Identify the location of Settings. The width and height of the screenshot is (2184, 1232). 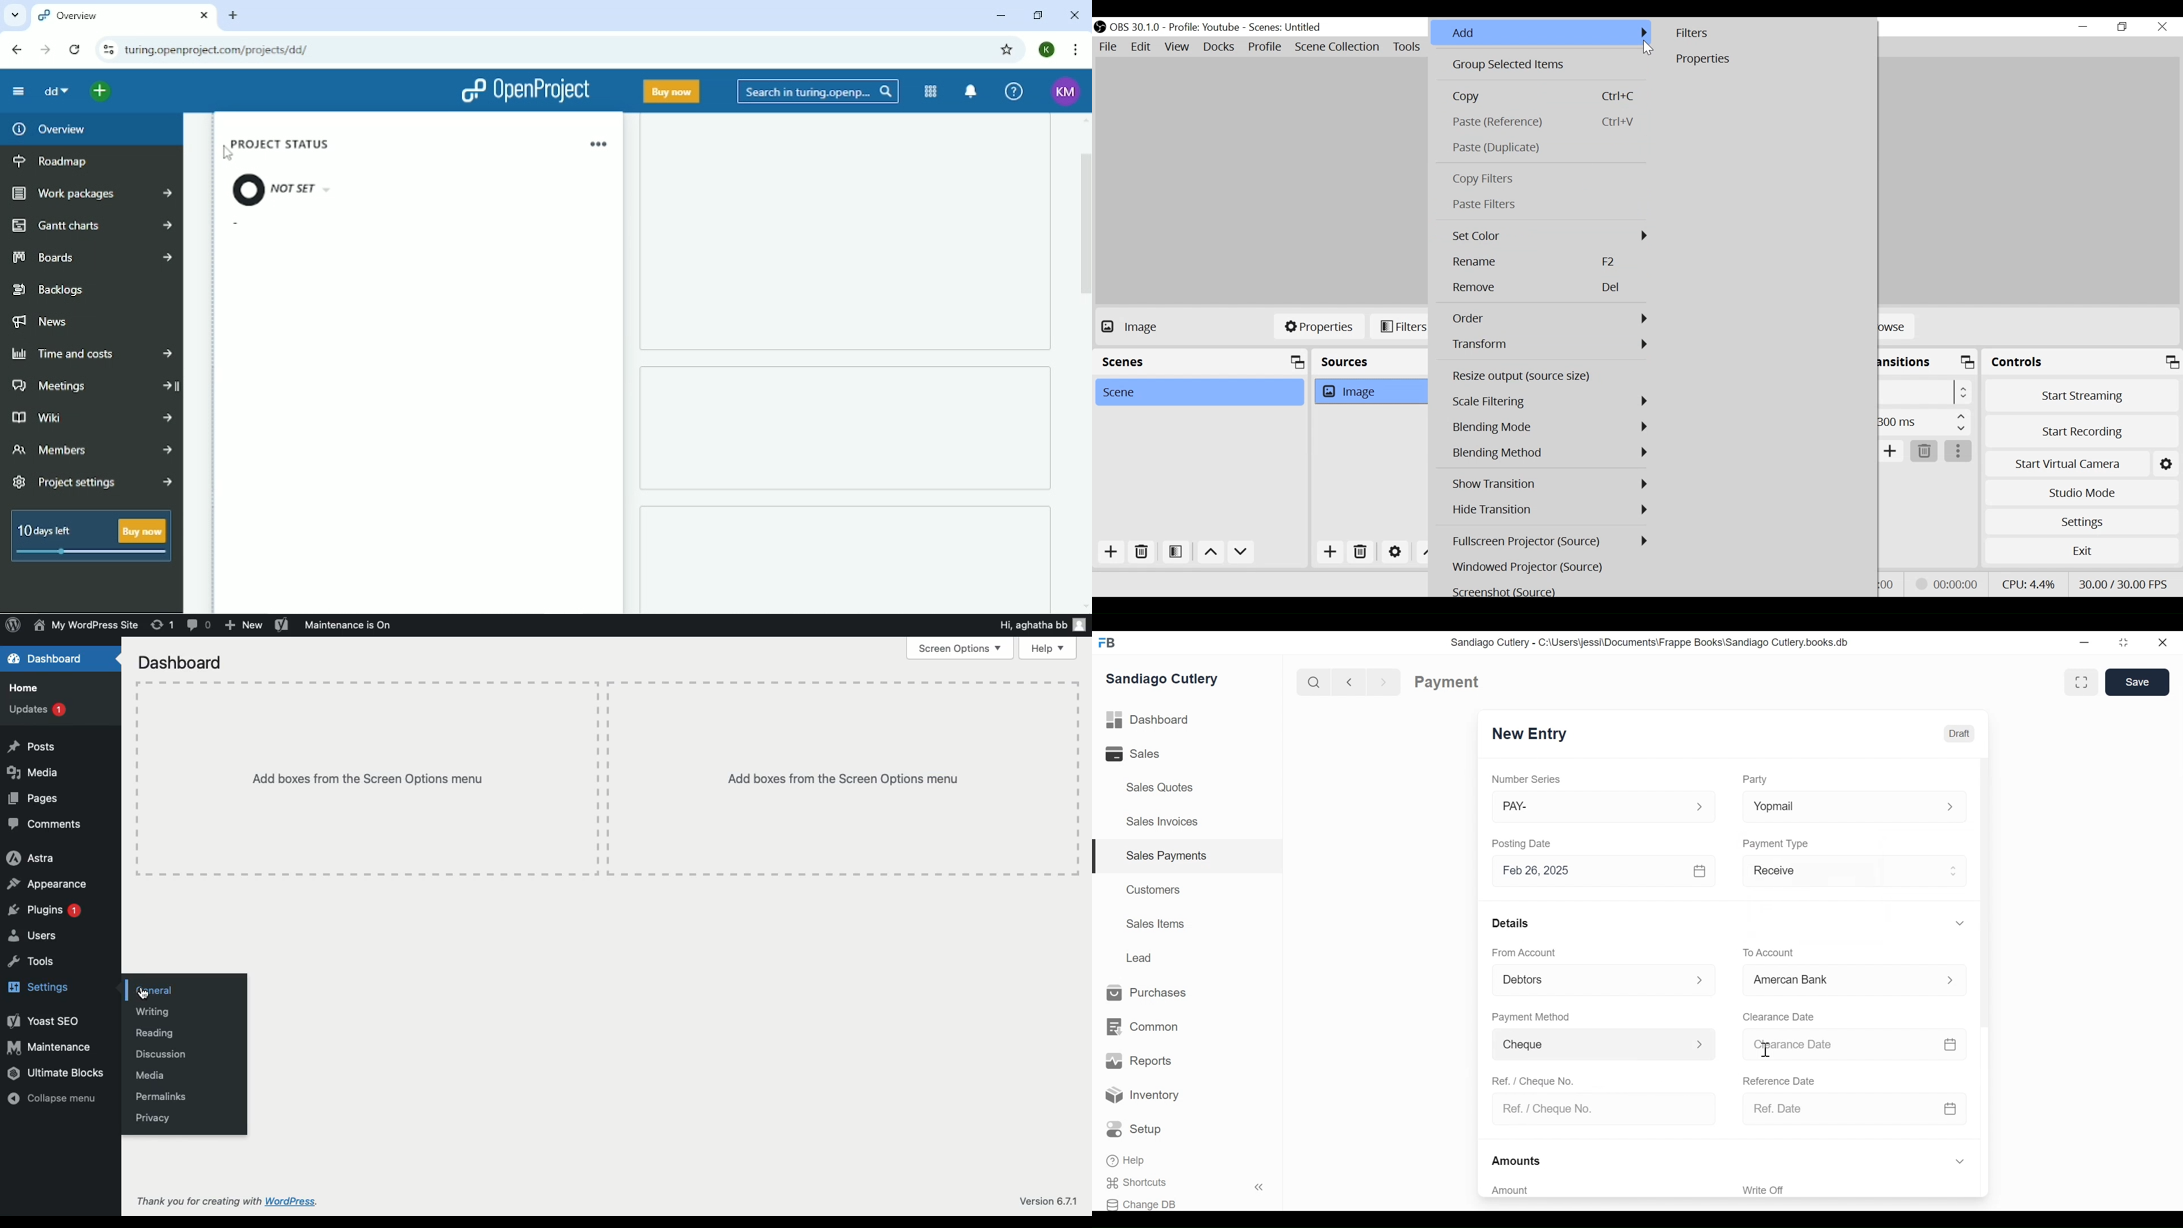
(1395, 551).